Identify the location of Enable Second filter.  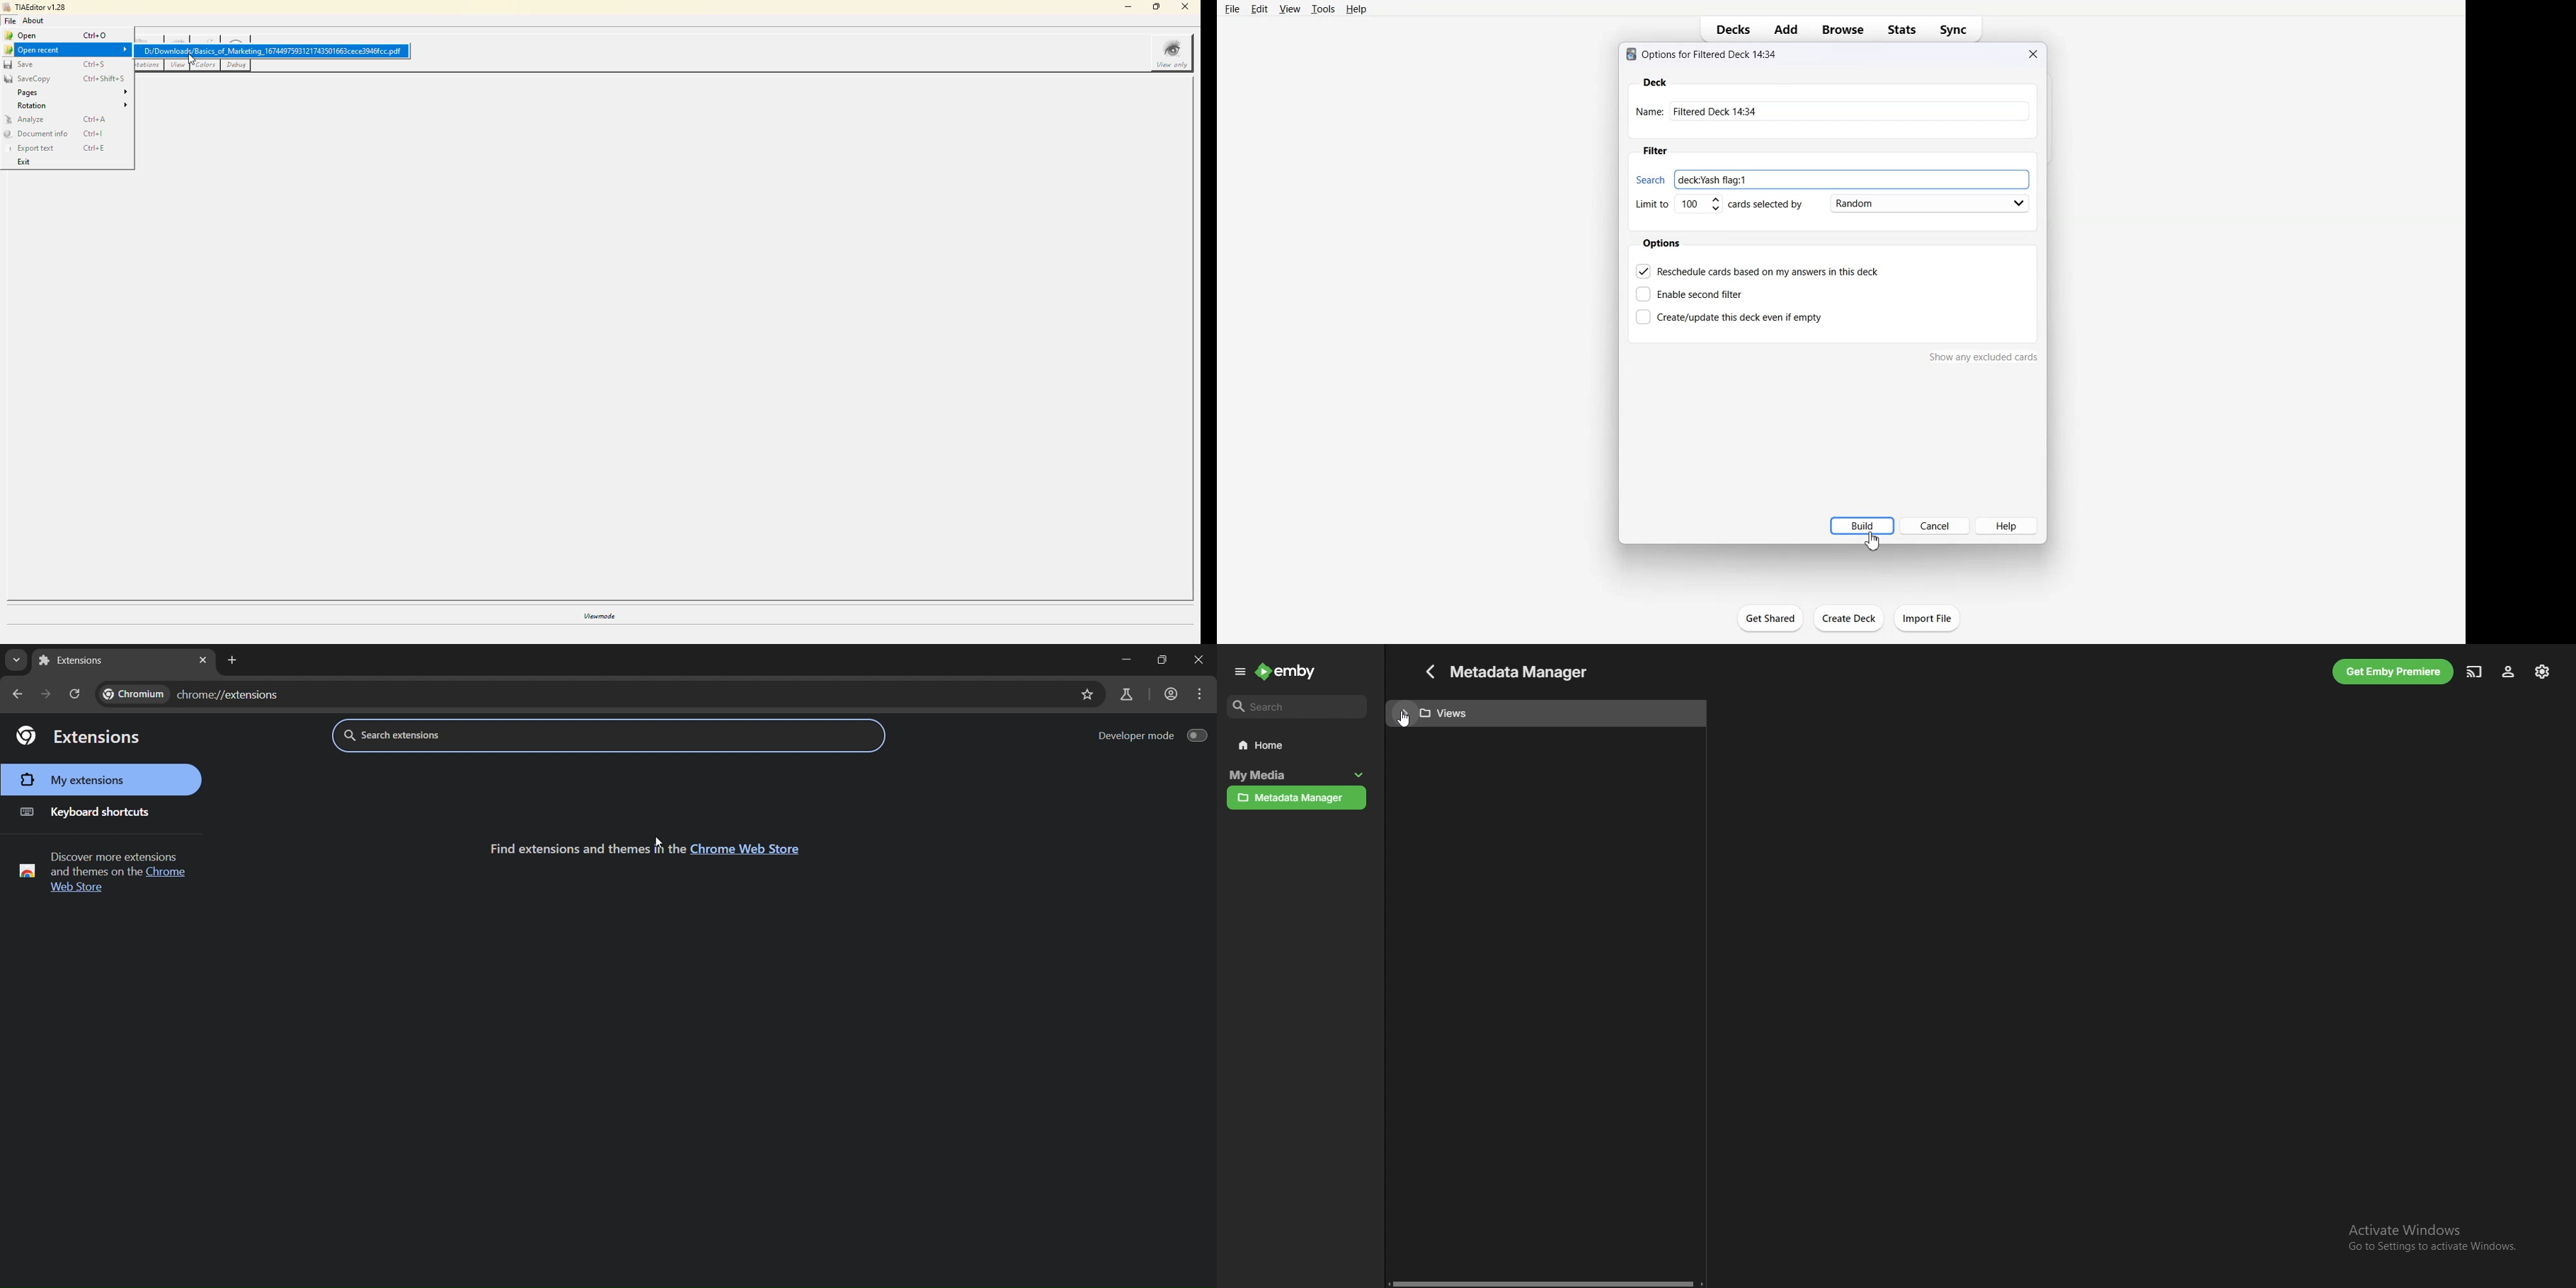
(1689, 294).